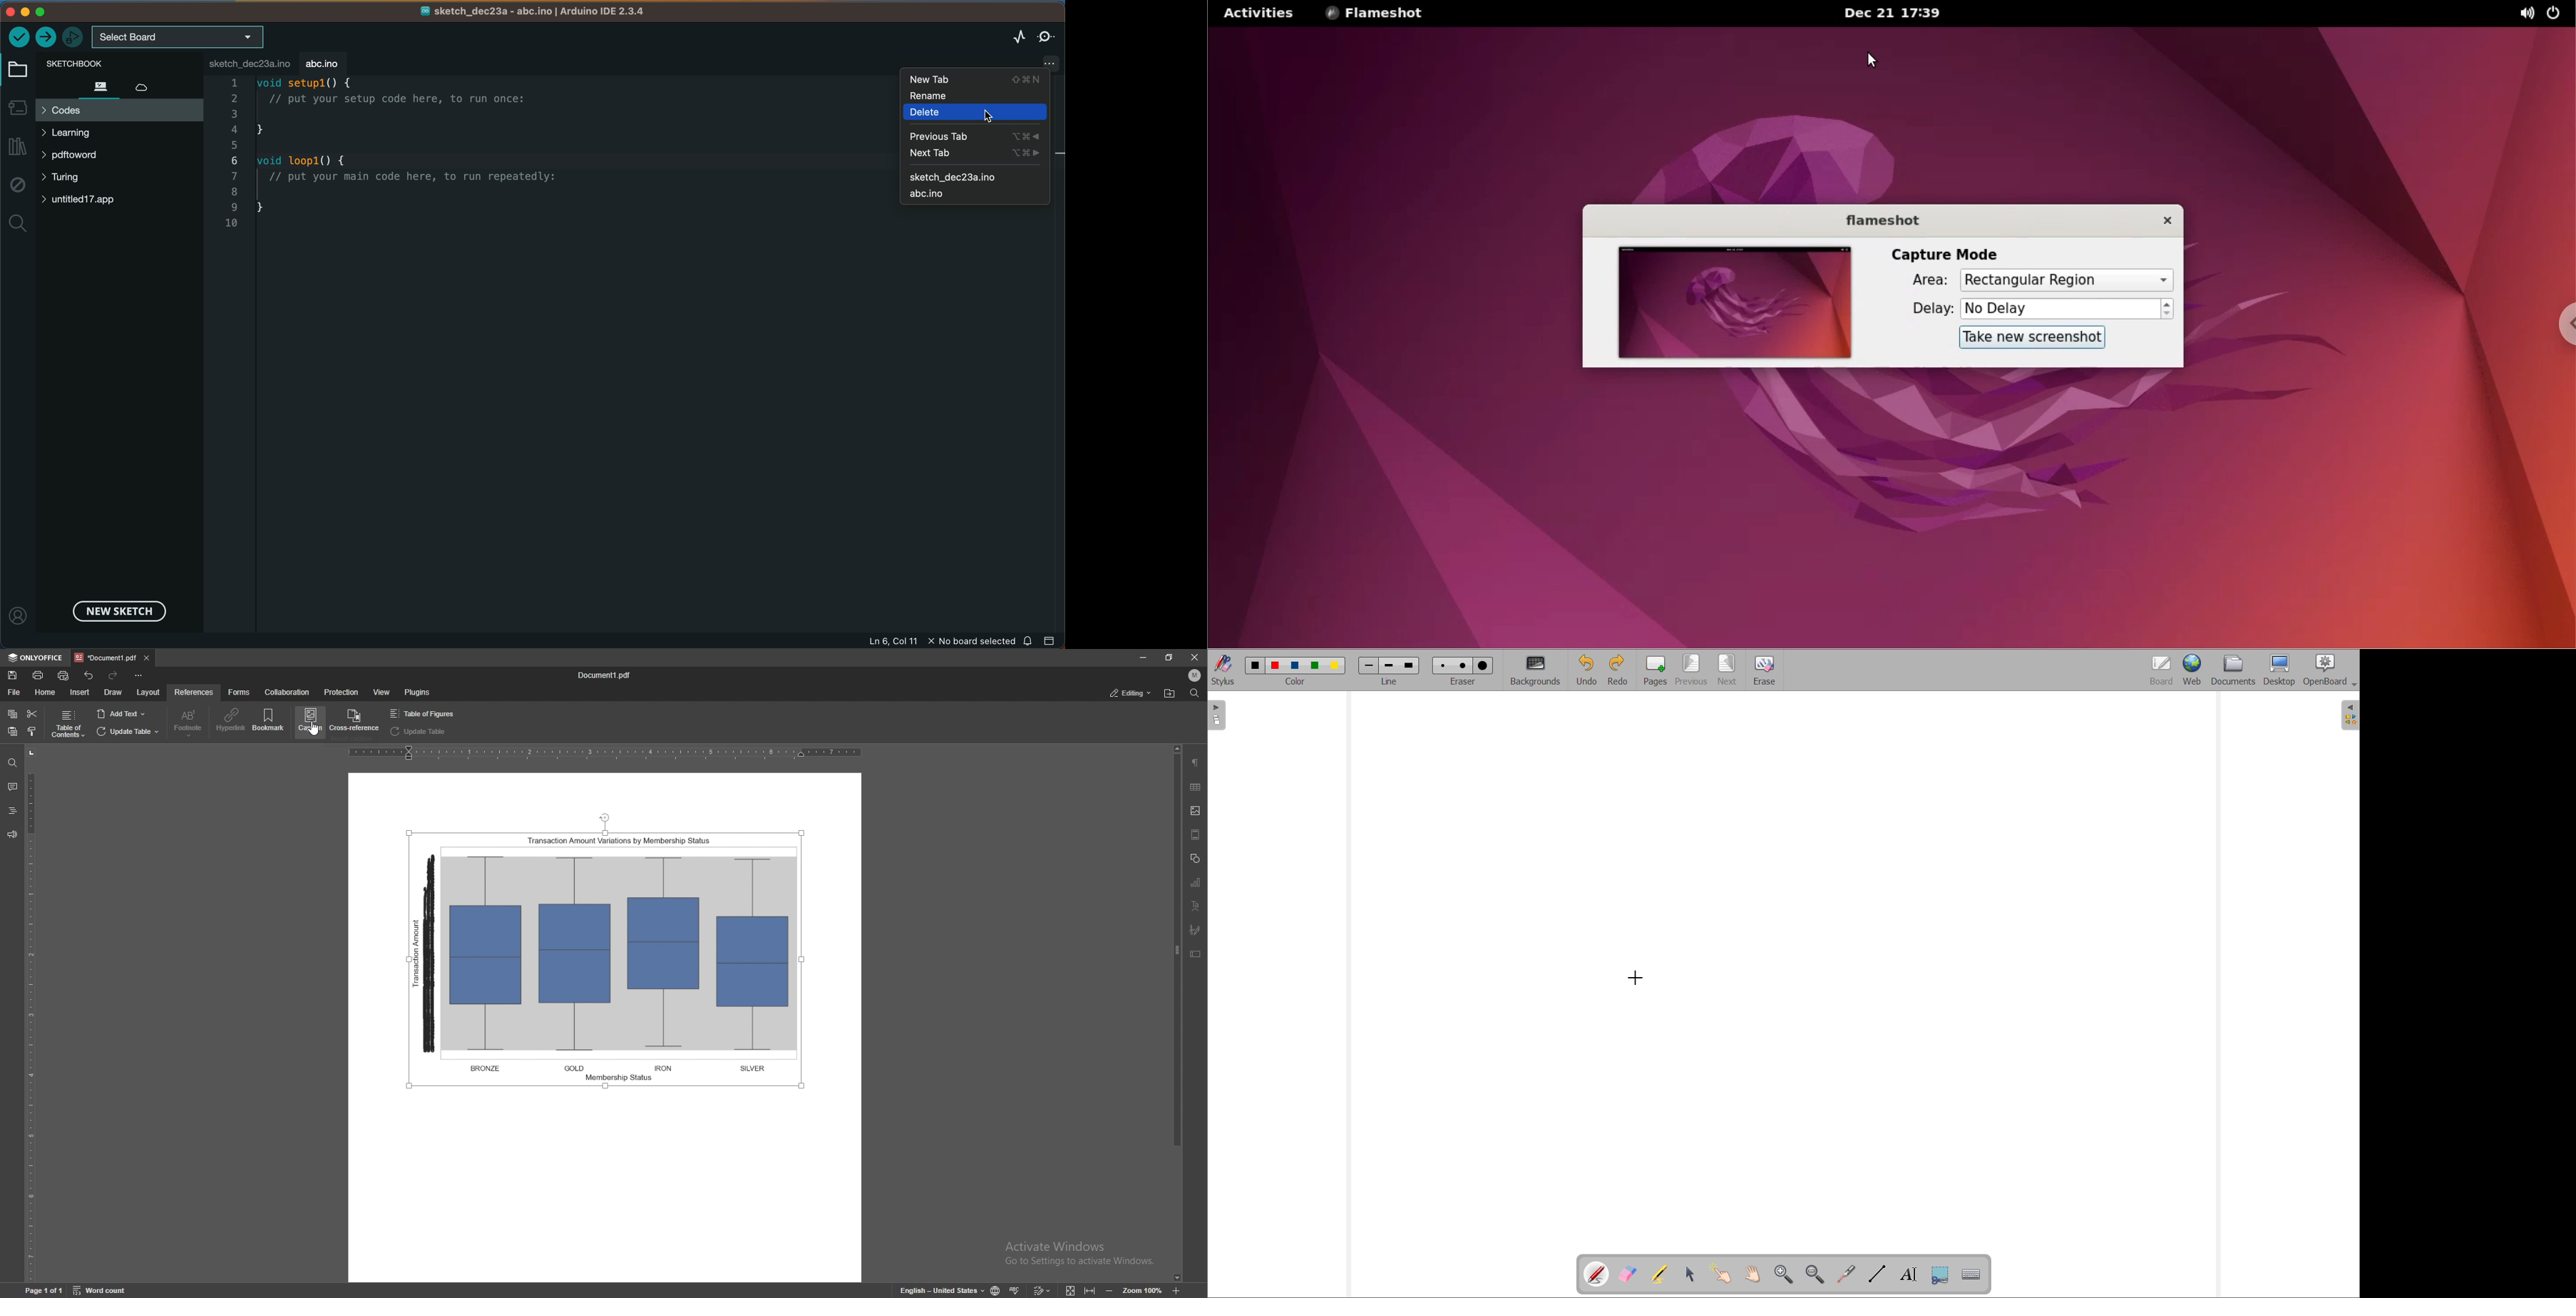 The width and height of the screenshot is (2576, 1316). Describe the element at coordinates (11, 835) in the screenshot. I see `feedback` at that location.